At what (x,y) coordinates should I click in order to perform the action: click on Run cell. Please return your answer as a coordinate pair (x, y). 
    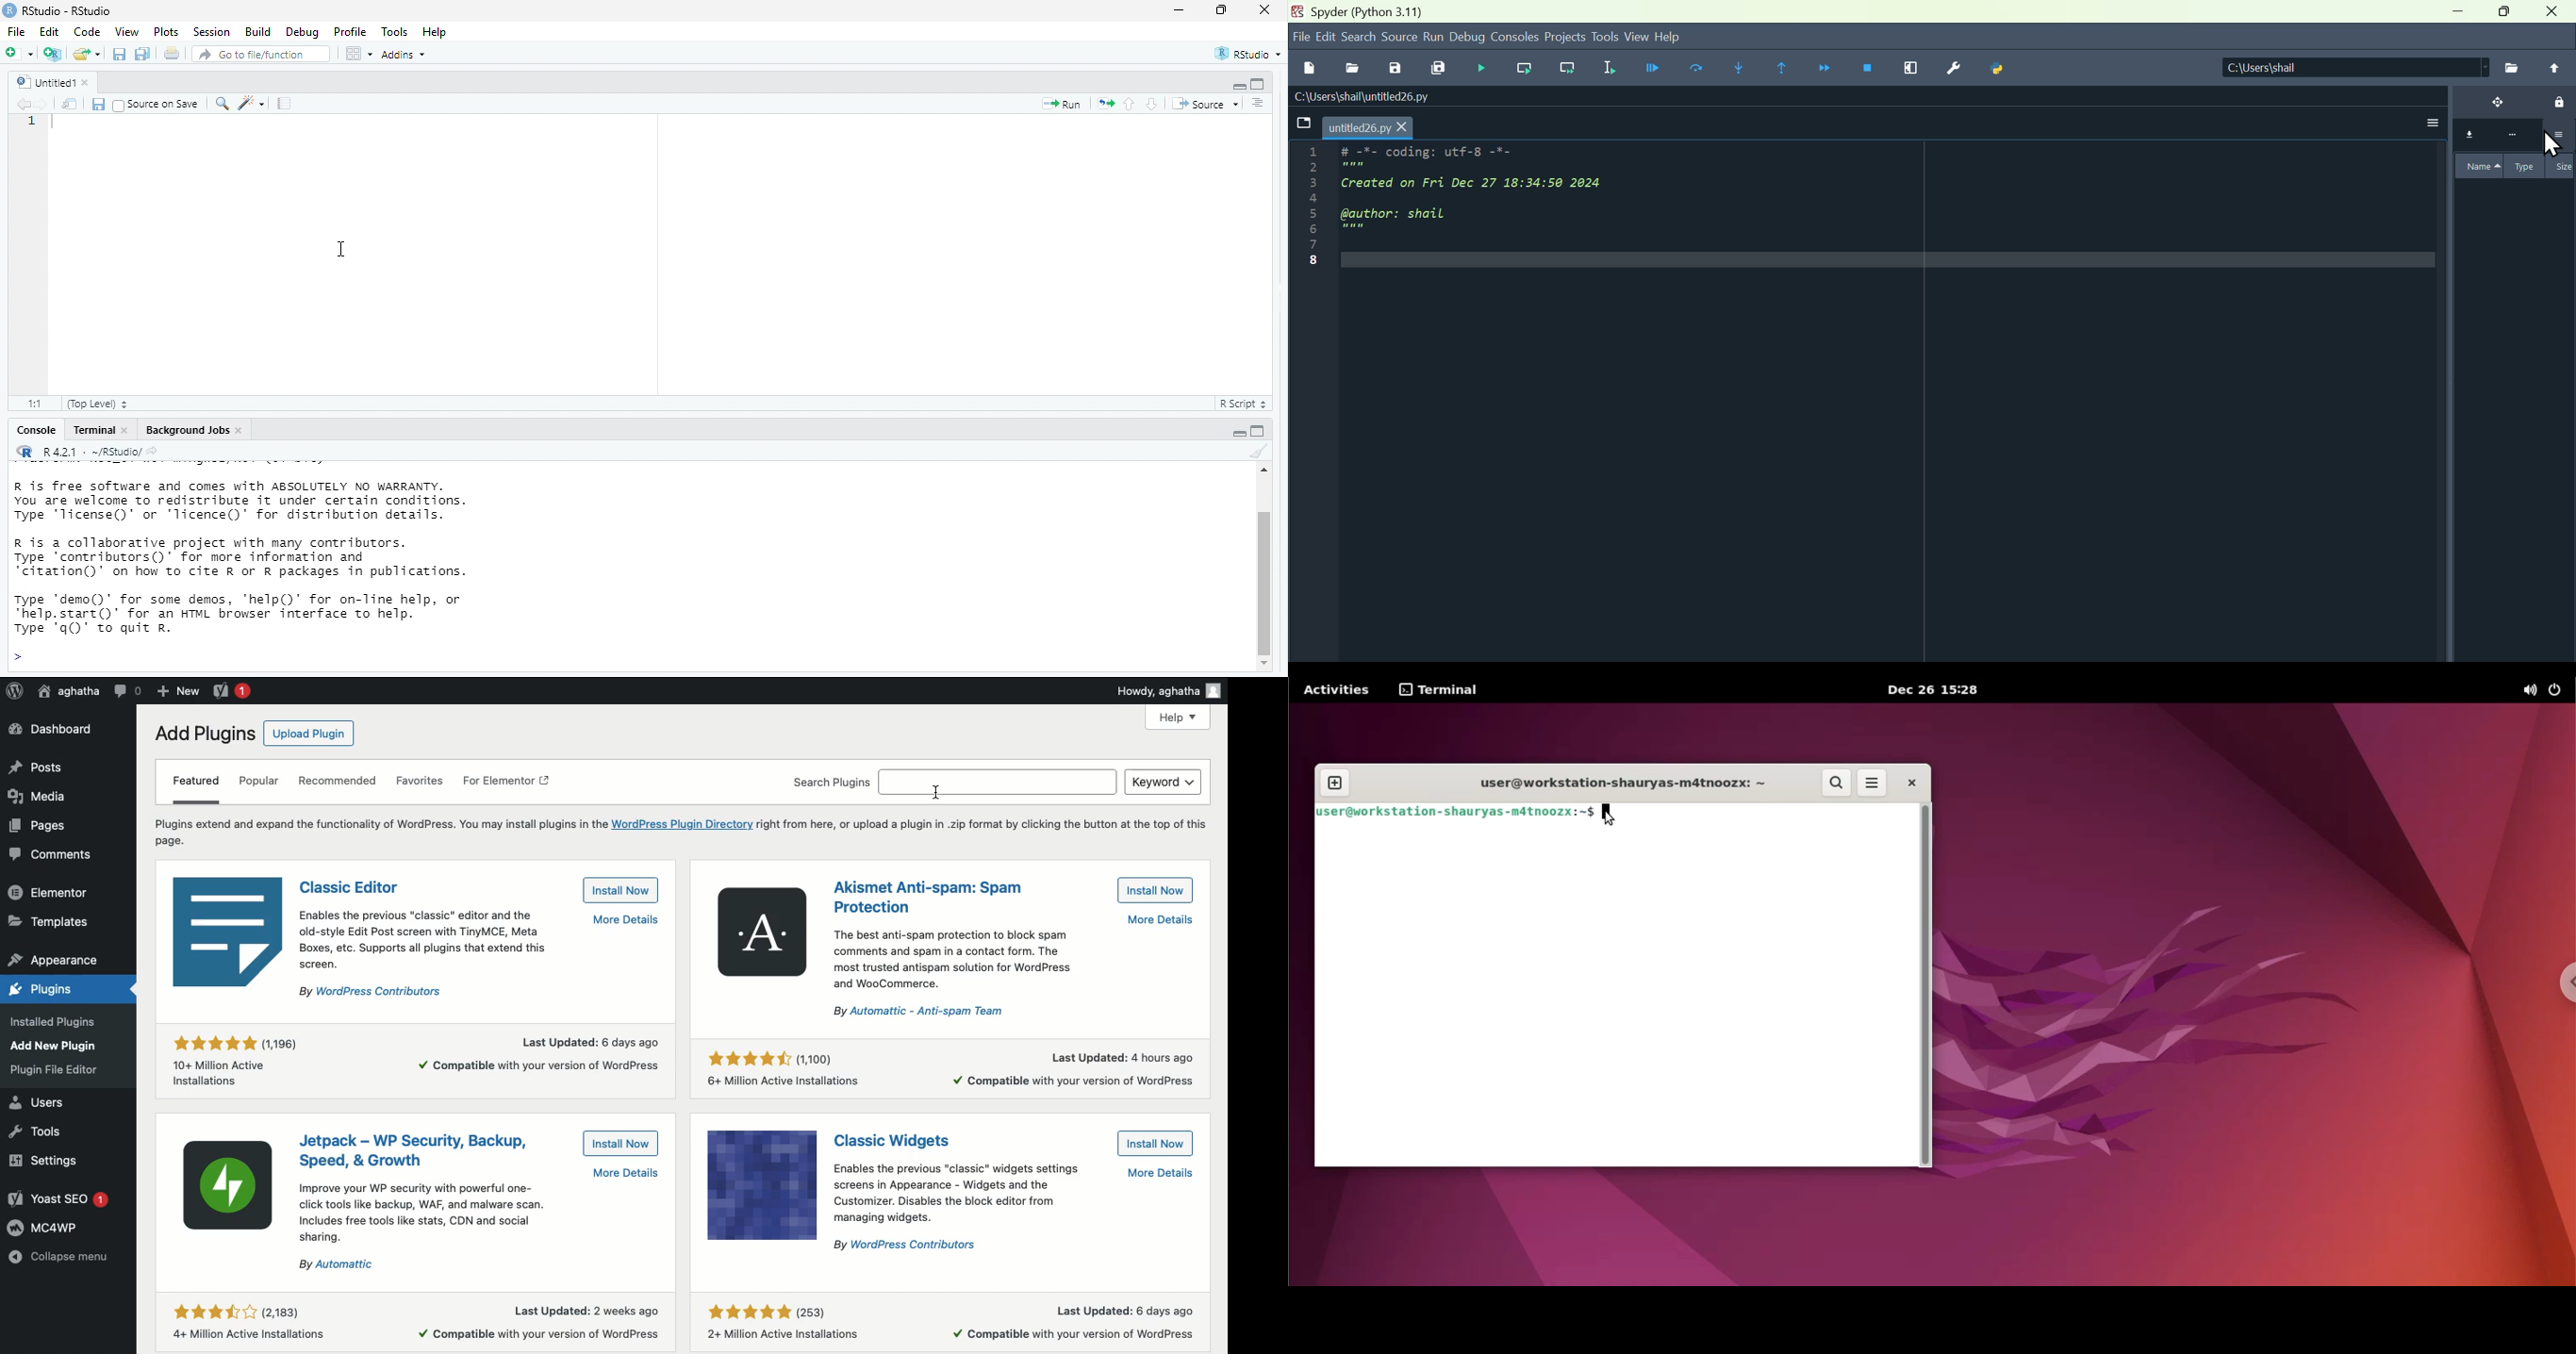
    Looking at the image, I should click on (1701, 70).